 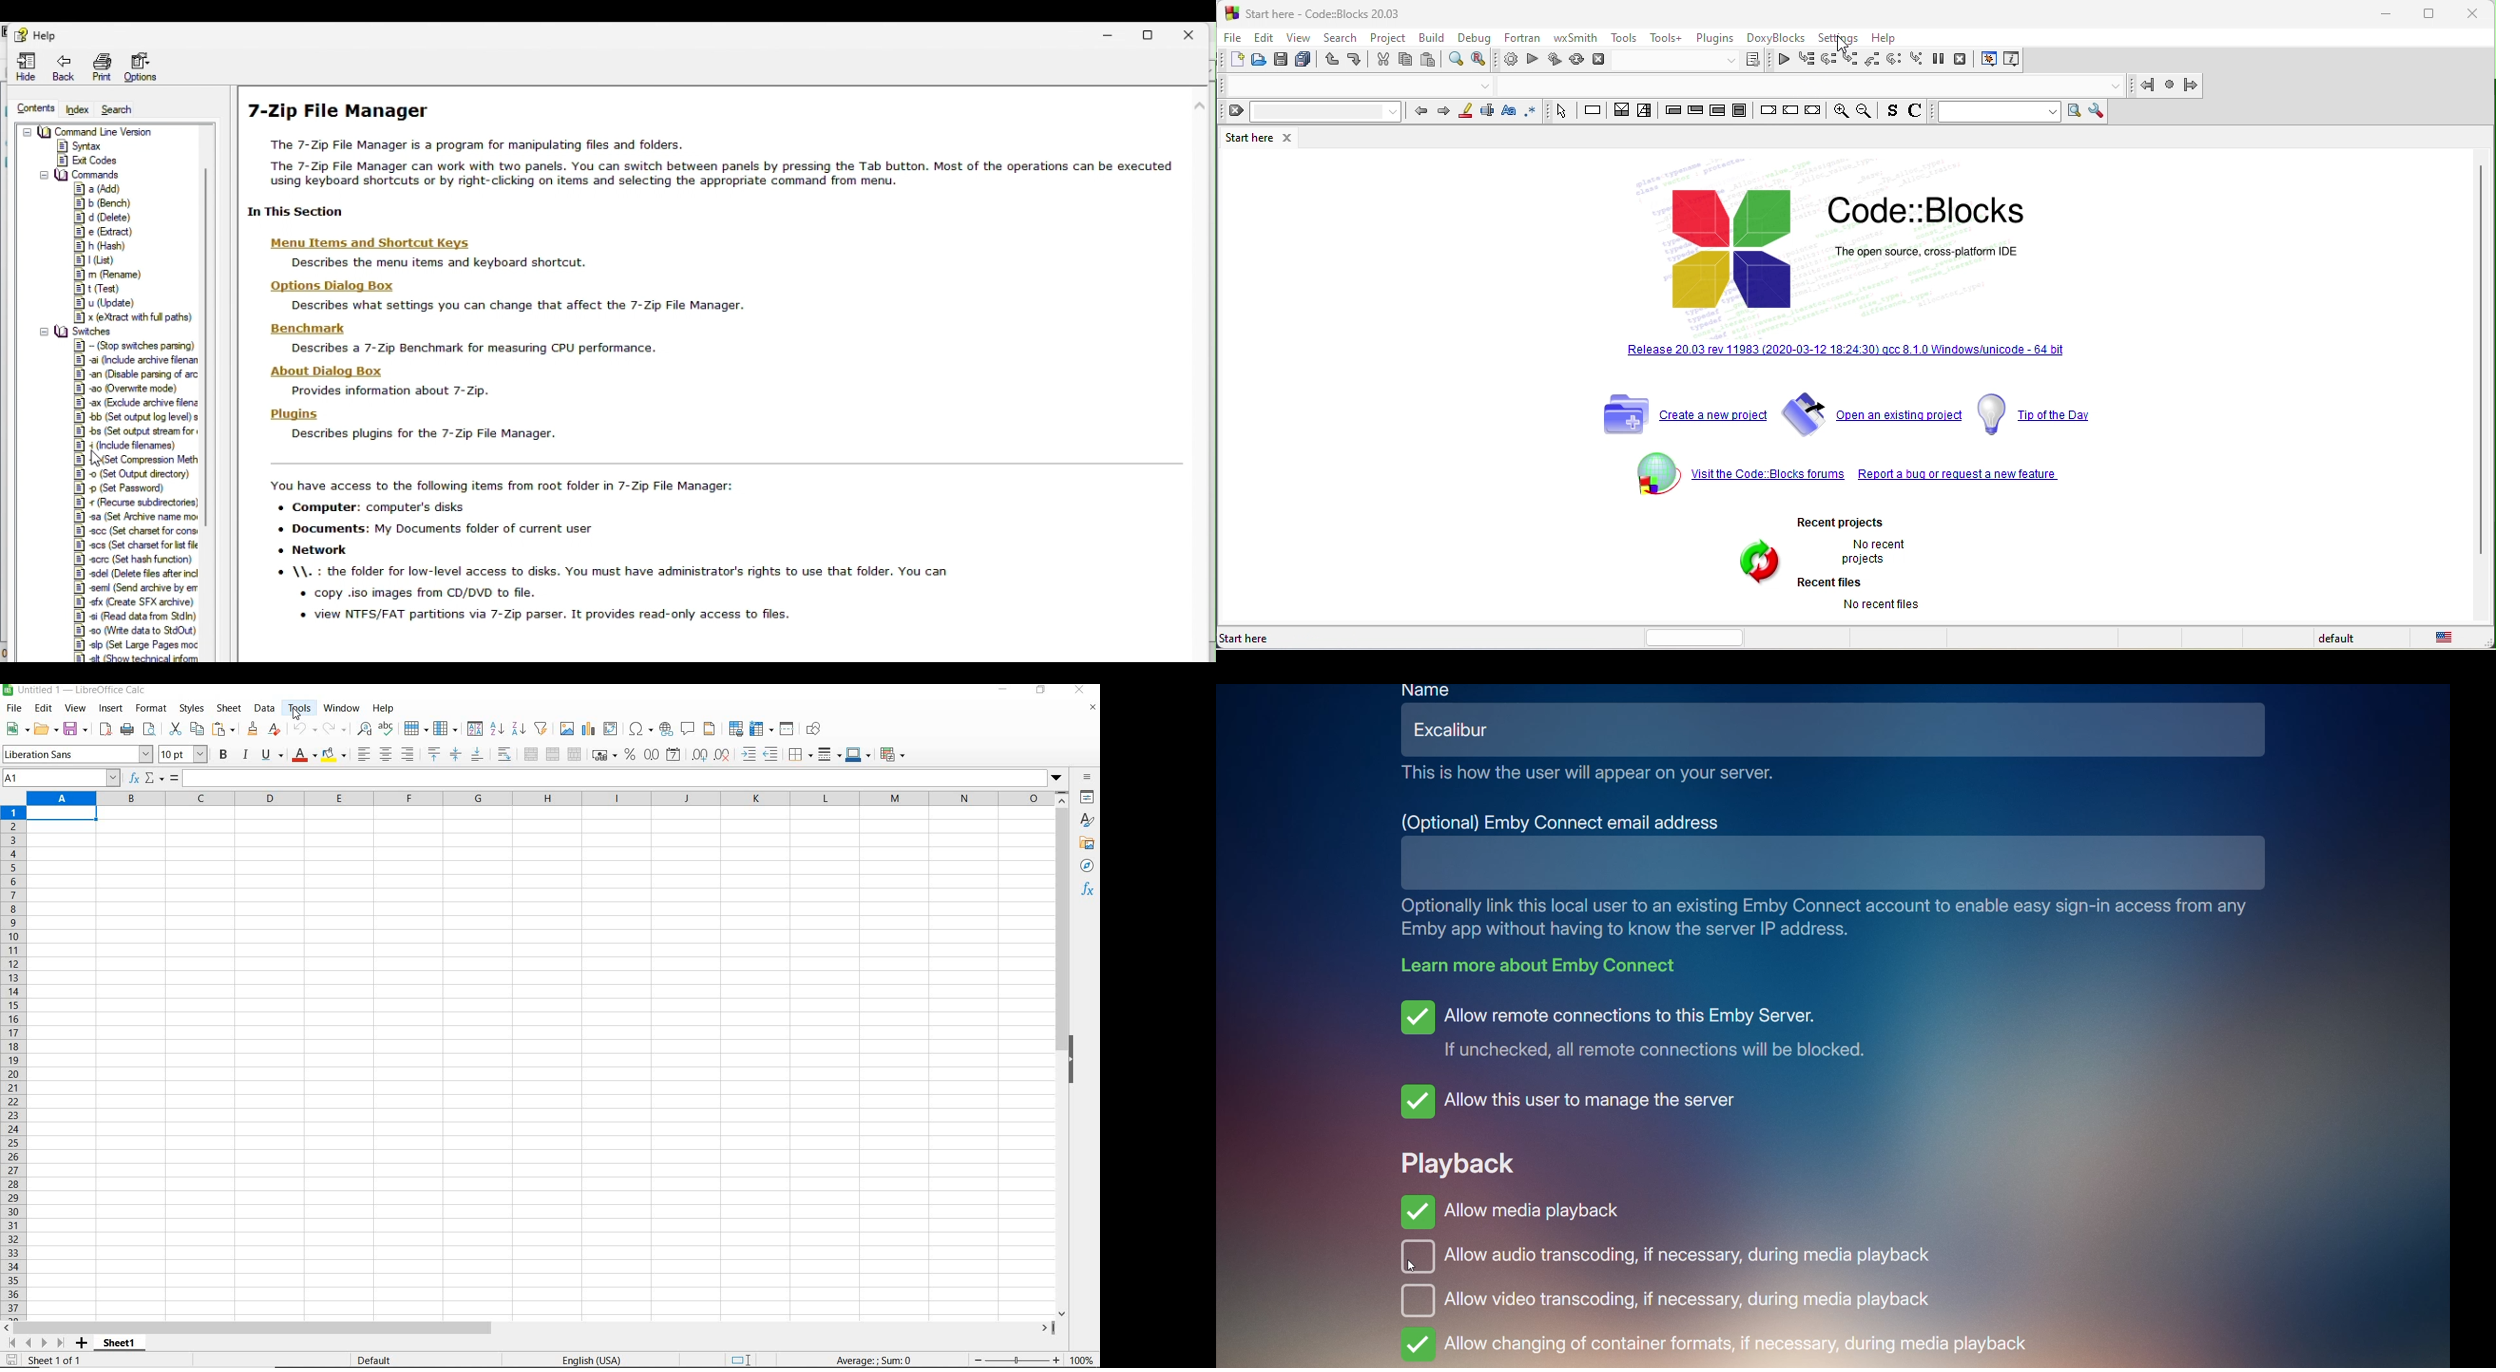 I want to click on show option window, so click(x=2098, y=111).